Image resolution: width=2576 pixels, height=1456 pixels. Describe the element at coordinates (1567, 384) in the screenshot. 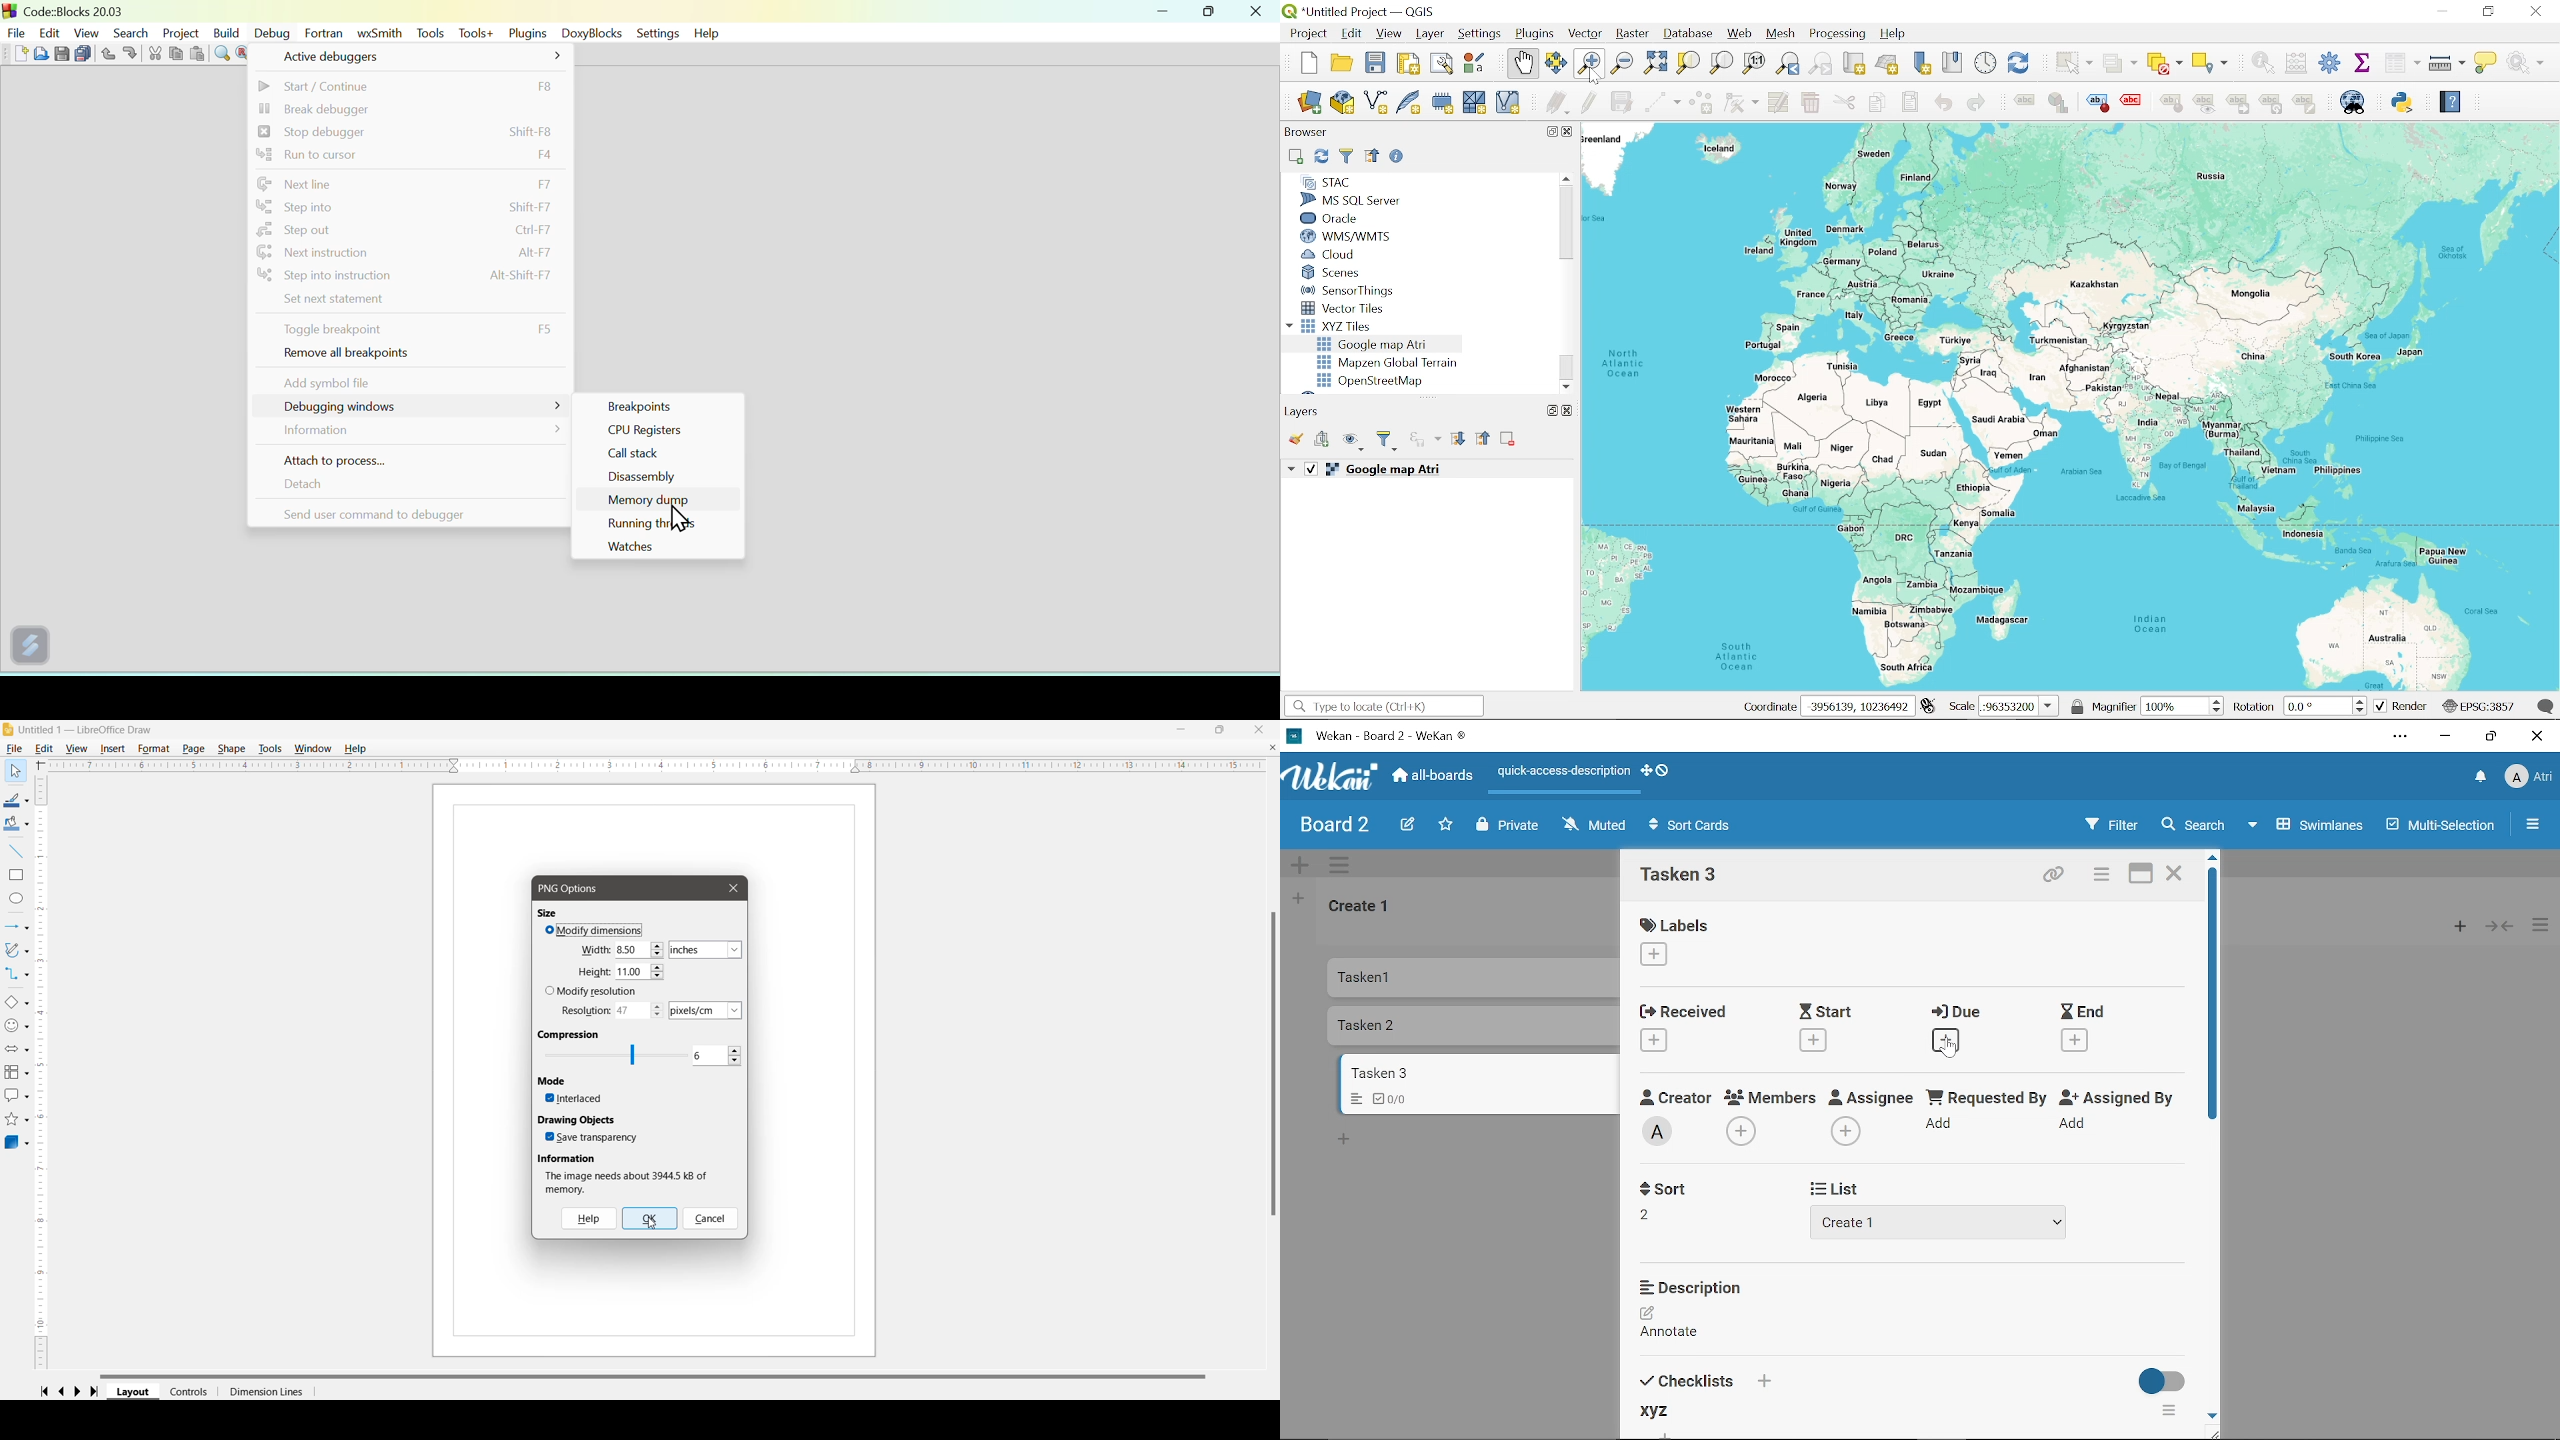

I see `MOve down` at that location.